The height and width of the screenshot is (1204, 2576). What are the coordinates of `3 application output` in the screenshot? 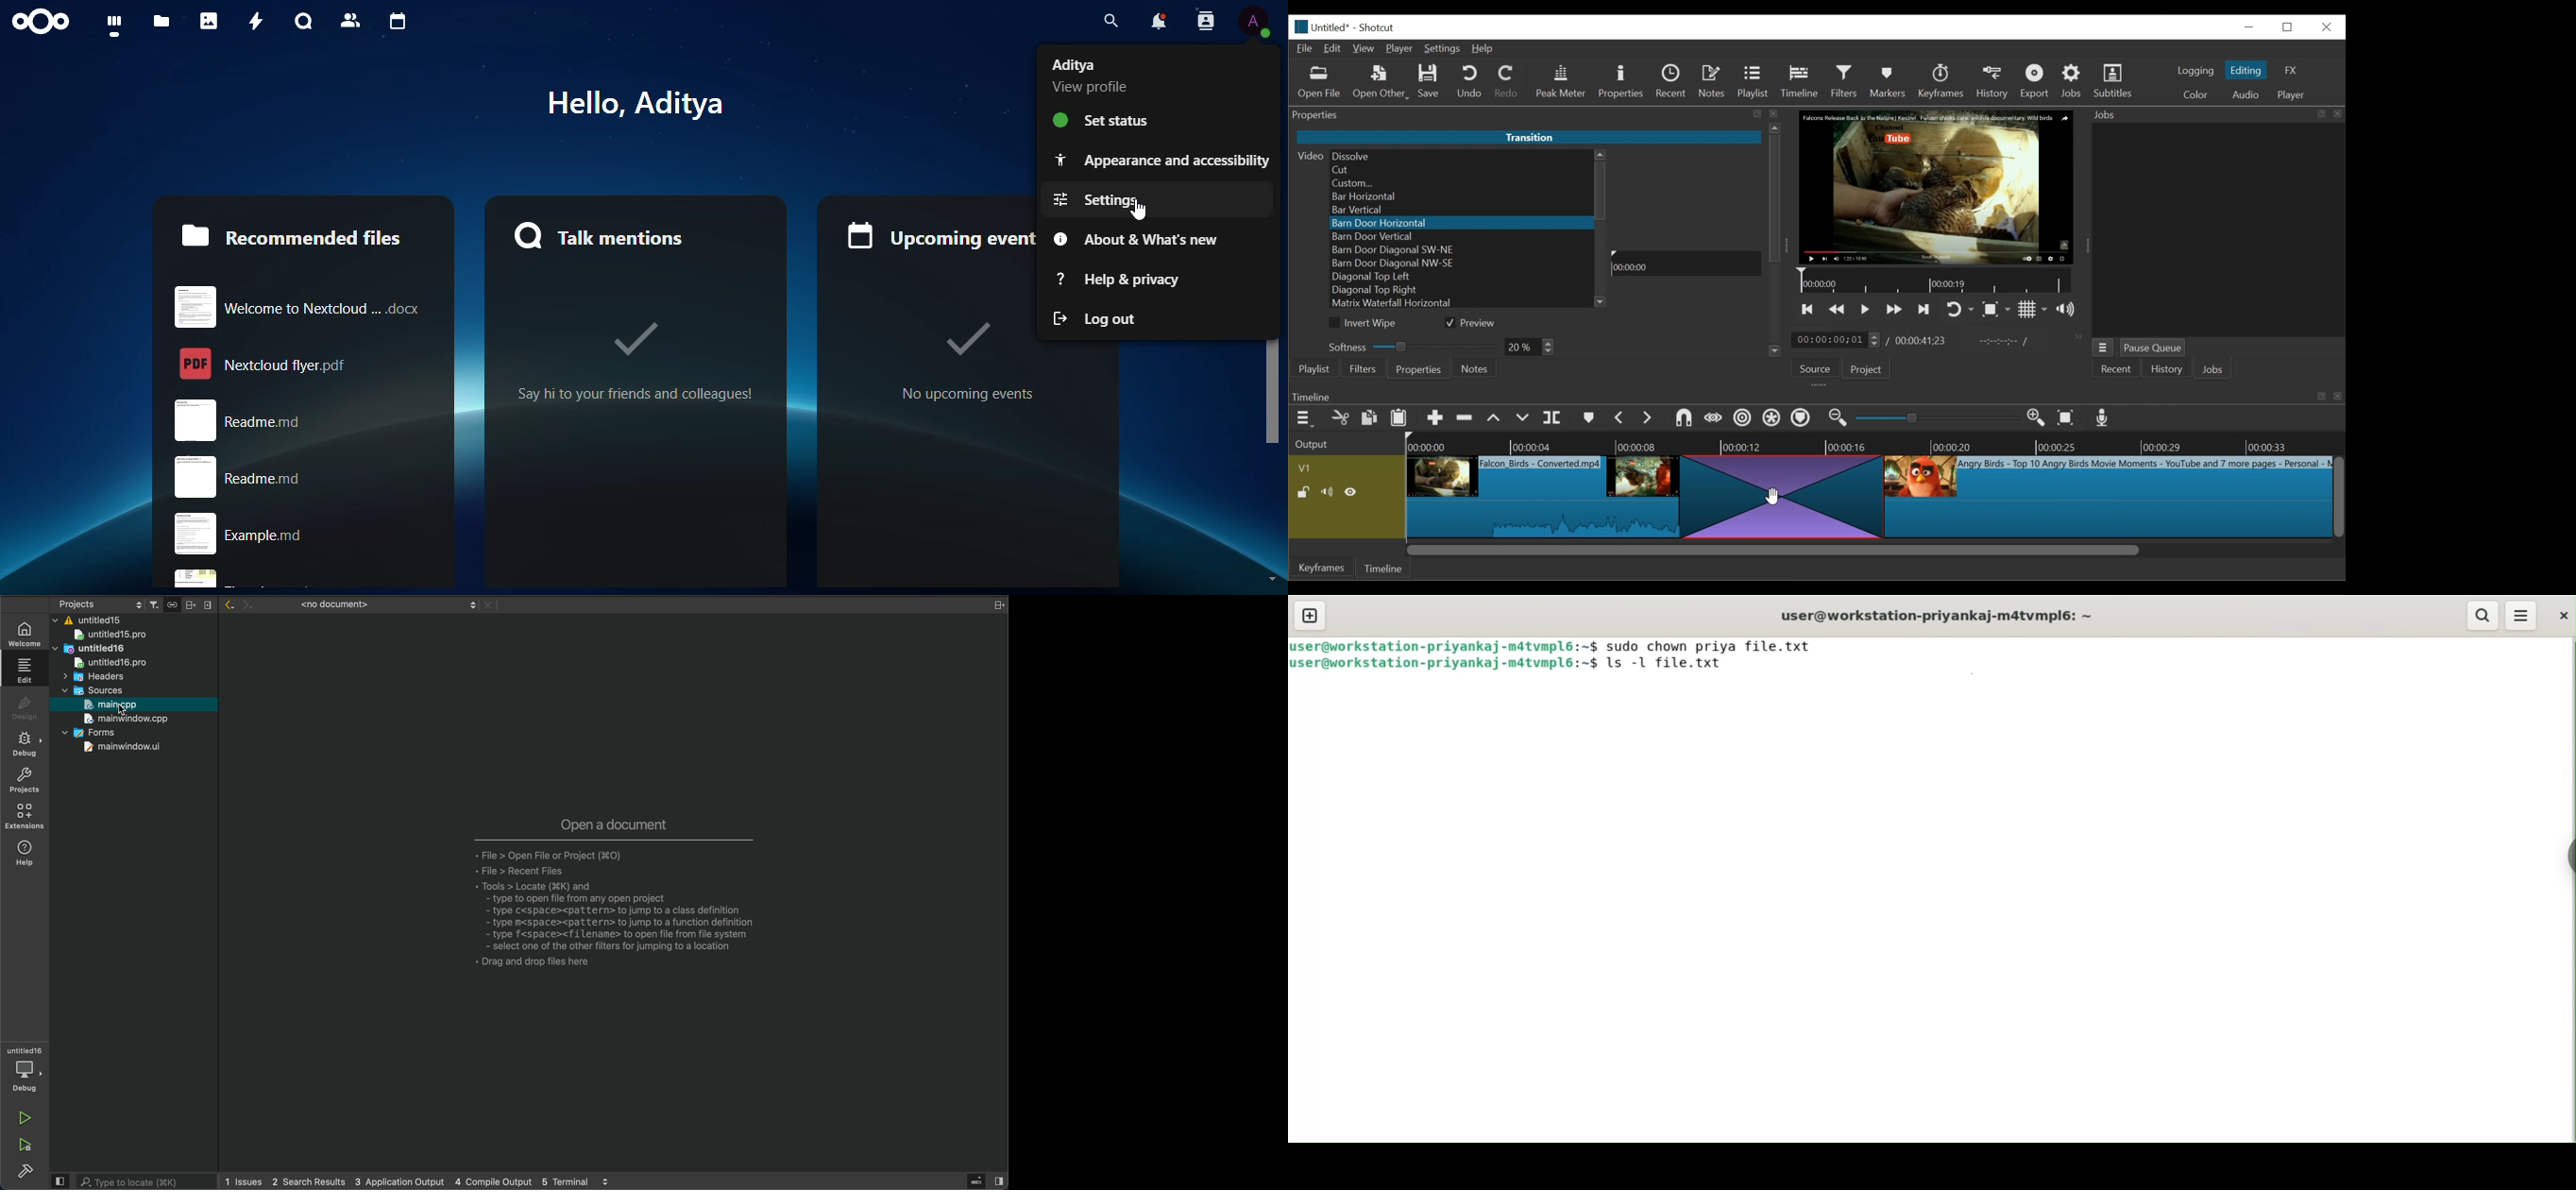 It's located at (401, 1180).